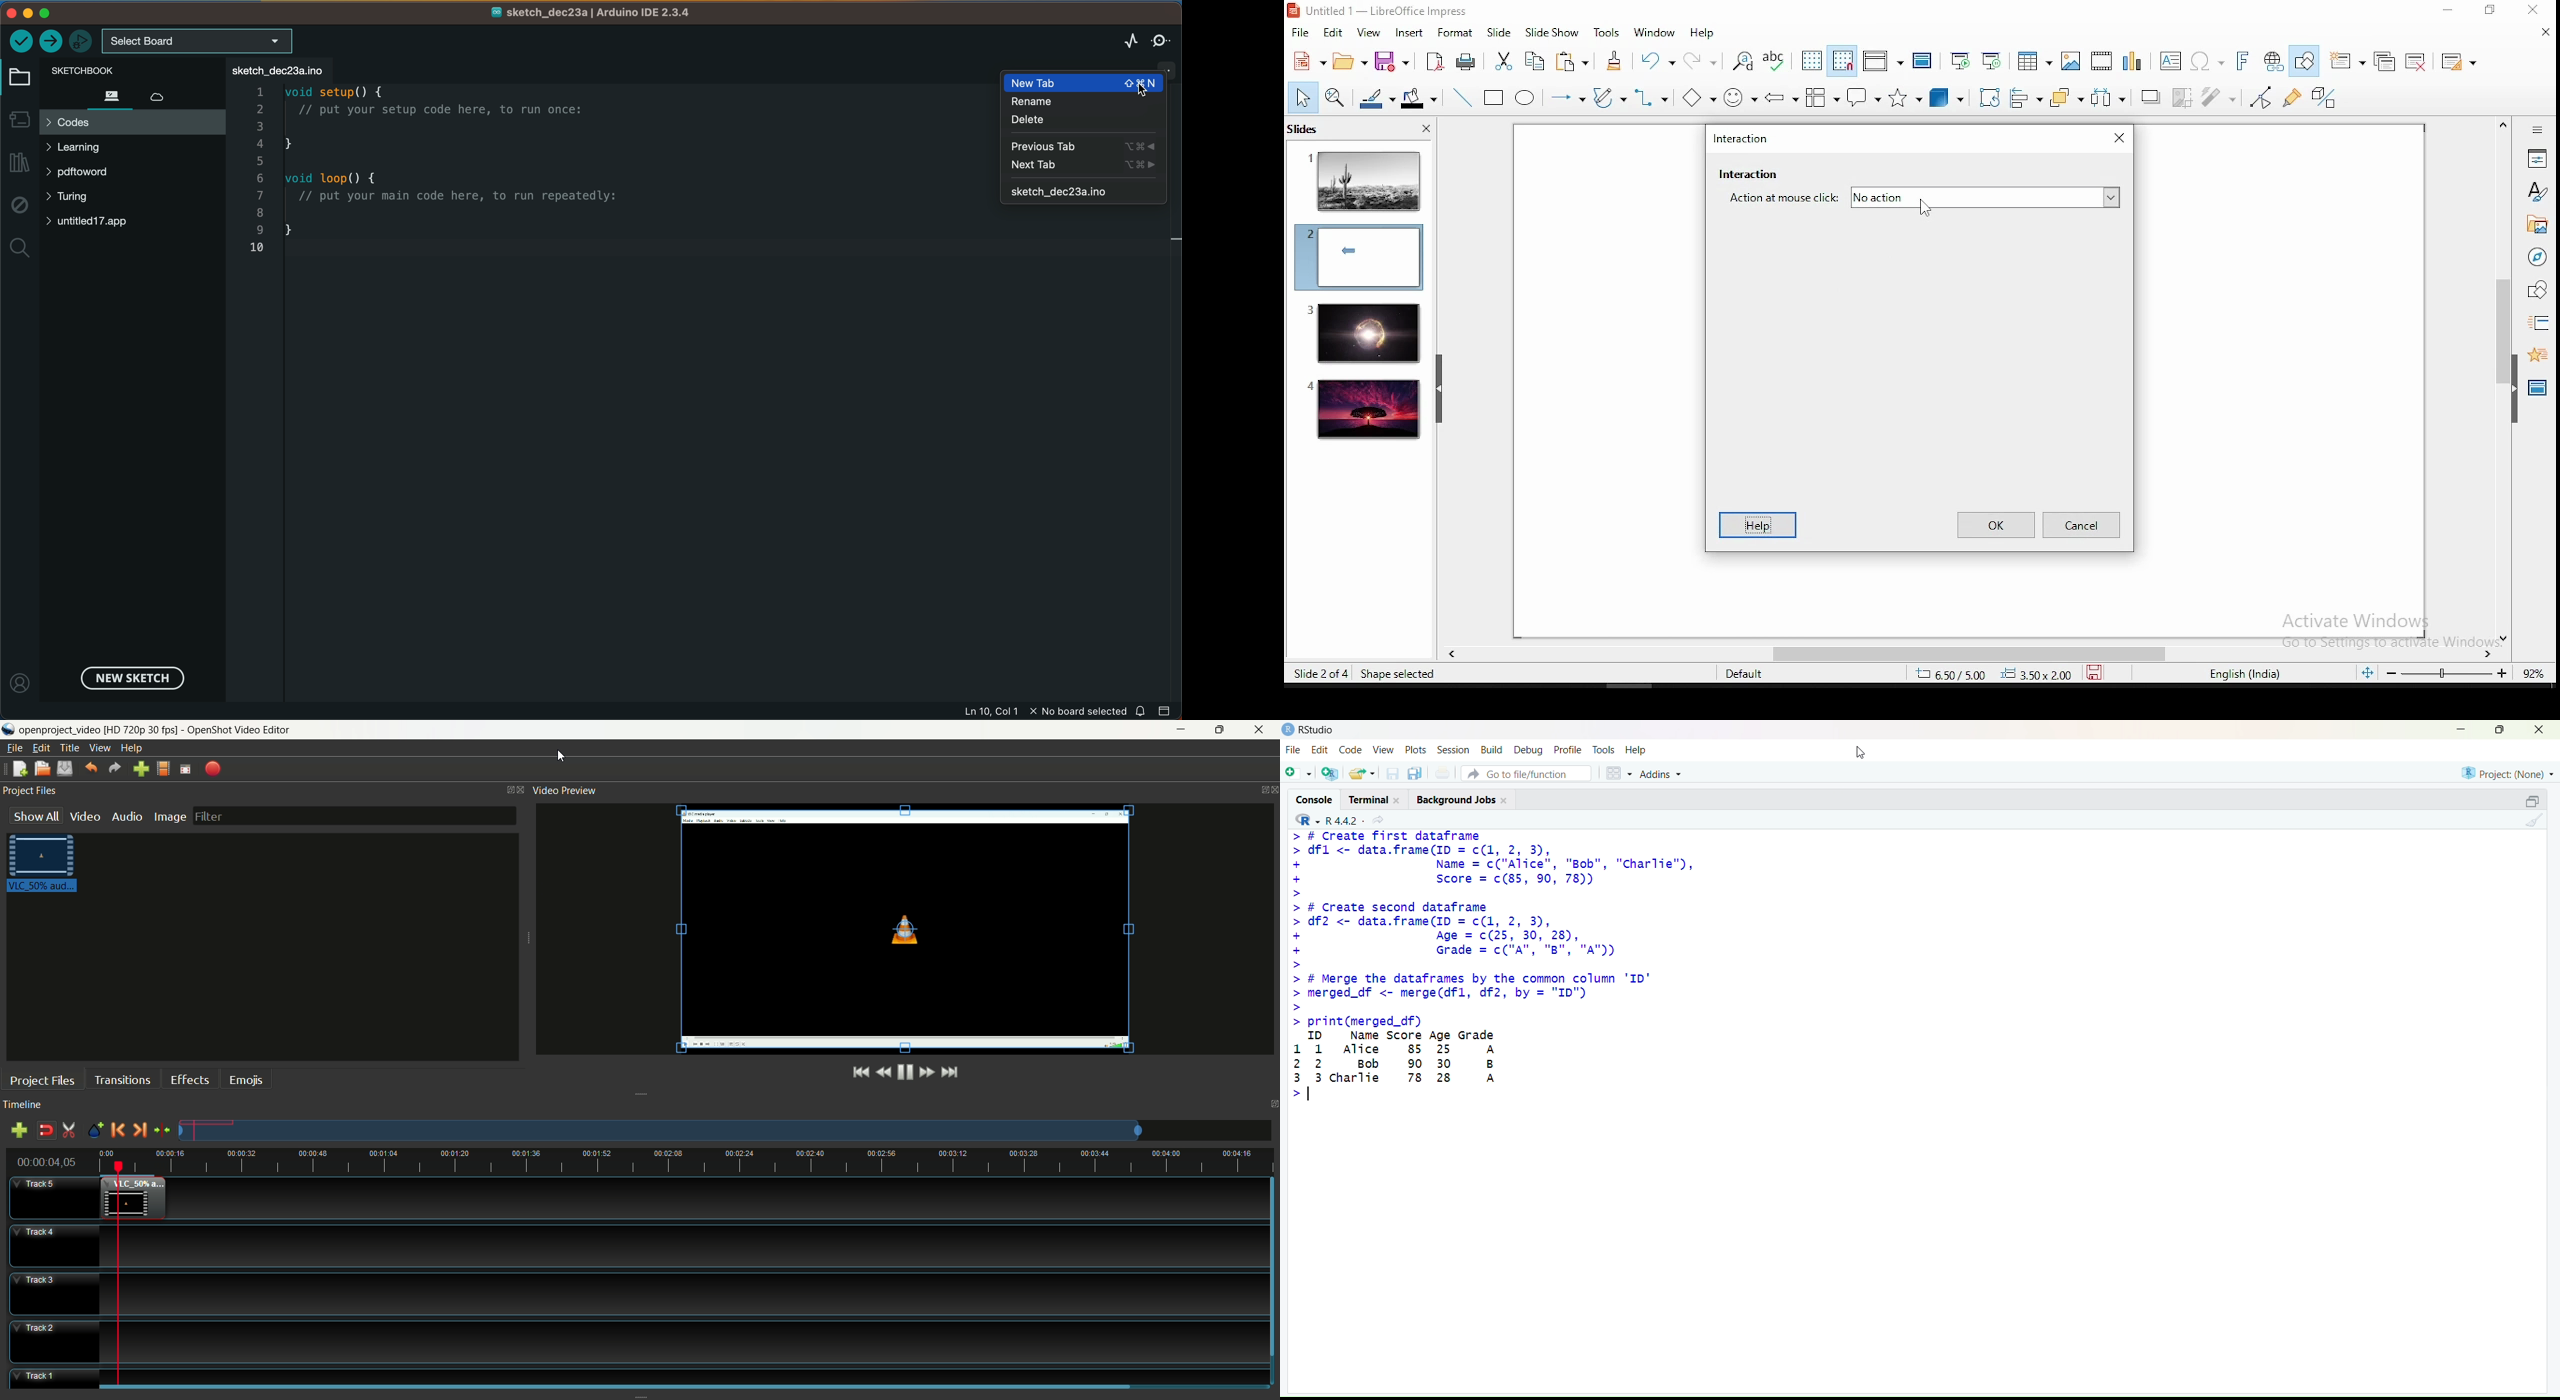 This screenshot has width=2576, height=1400. What do you see at coordinates (35, 815) in the screenshot?
I see `show all` at bounding box center [35, 815].